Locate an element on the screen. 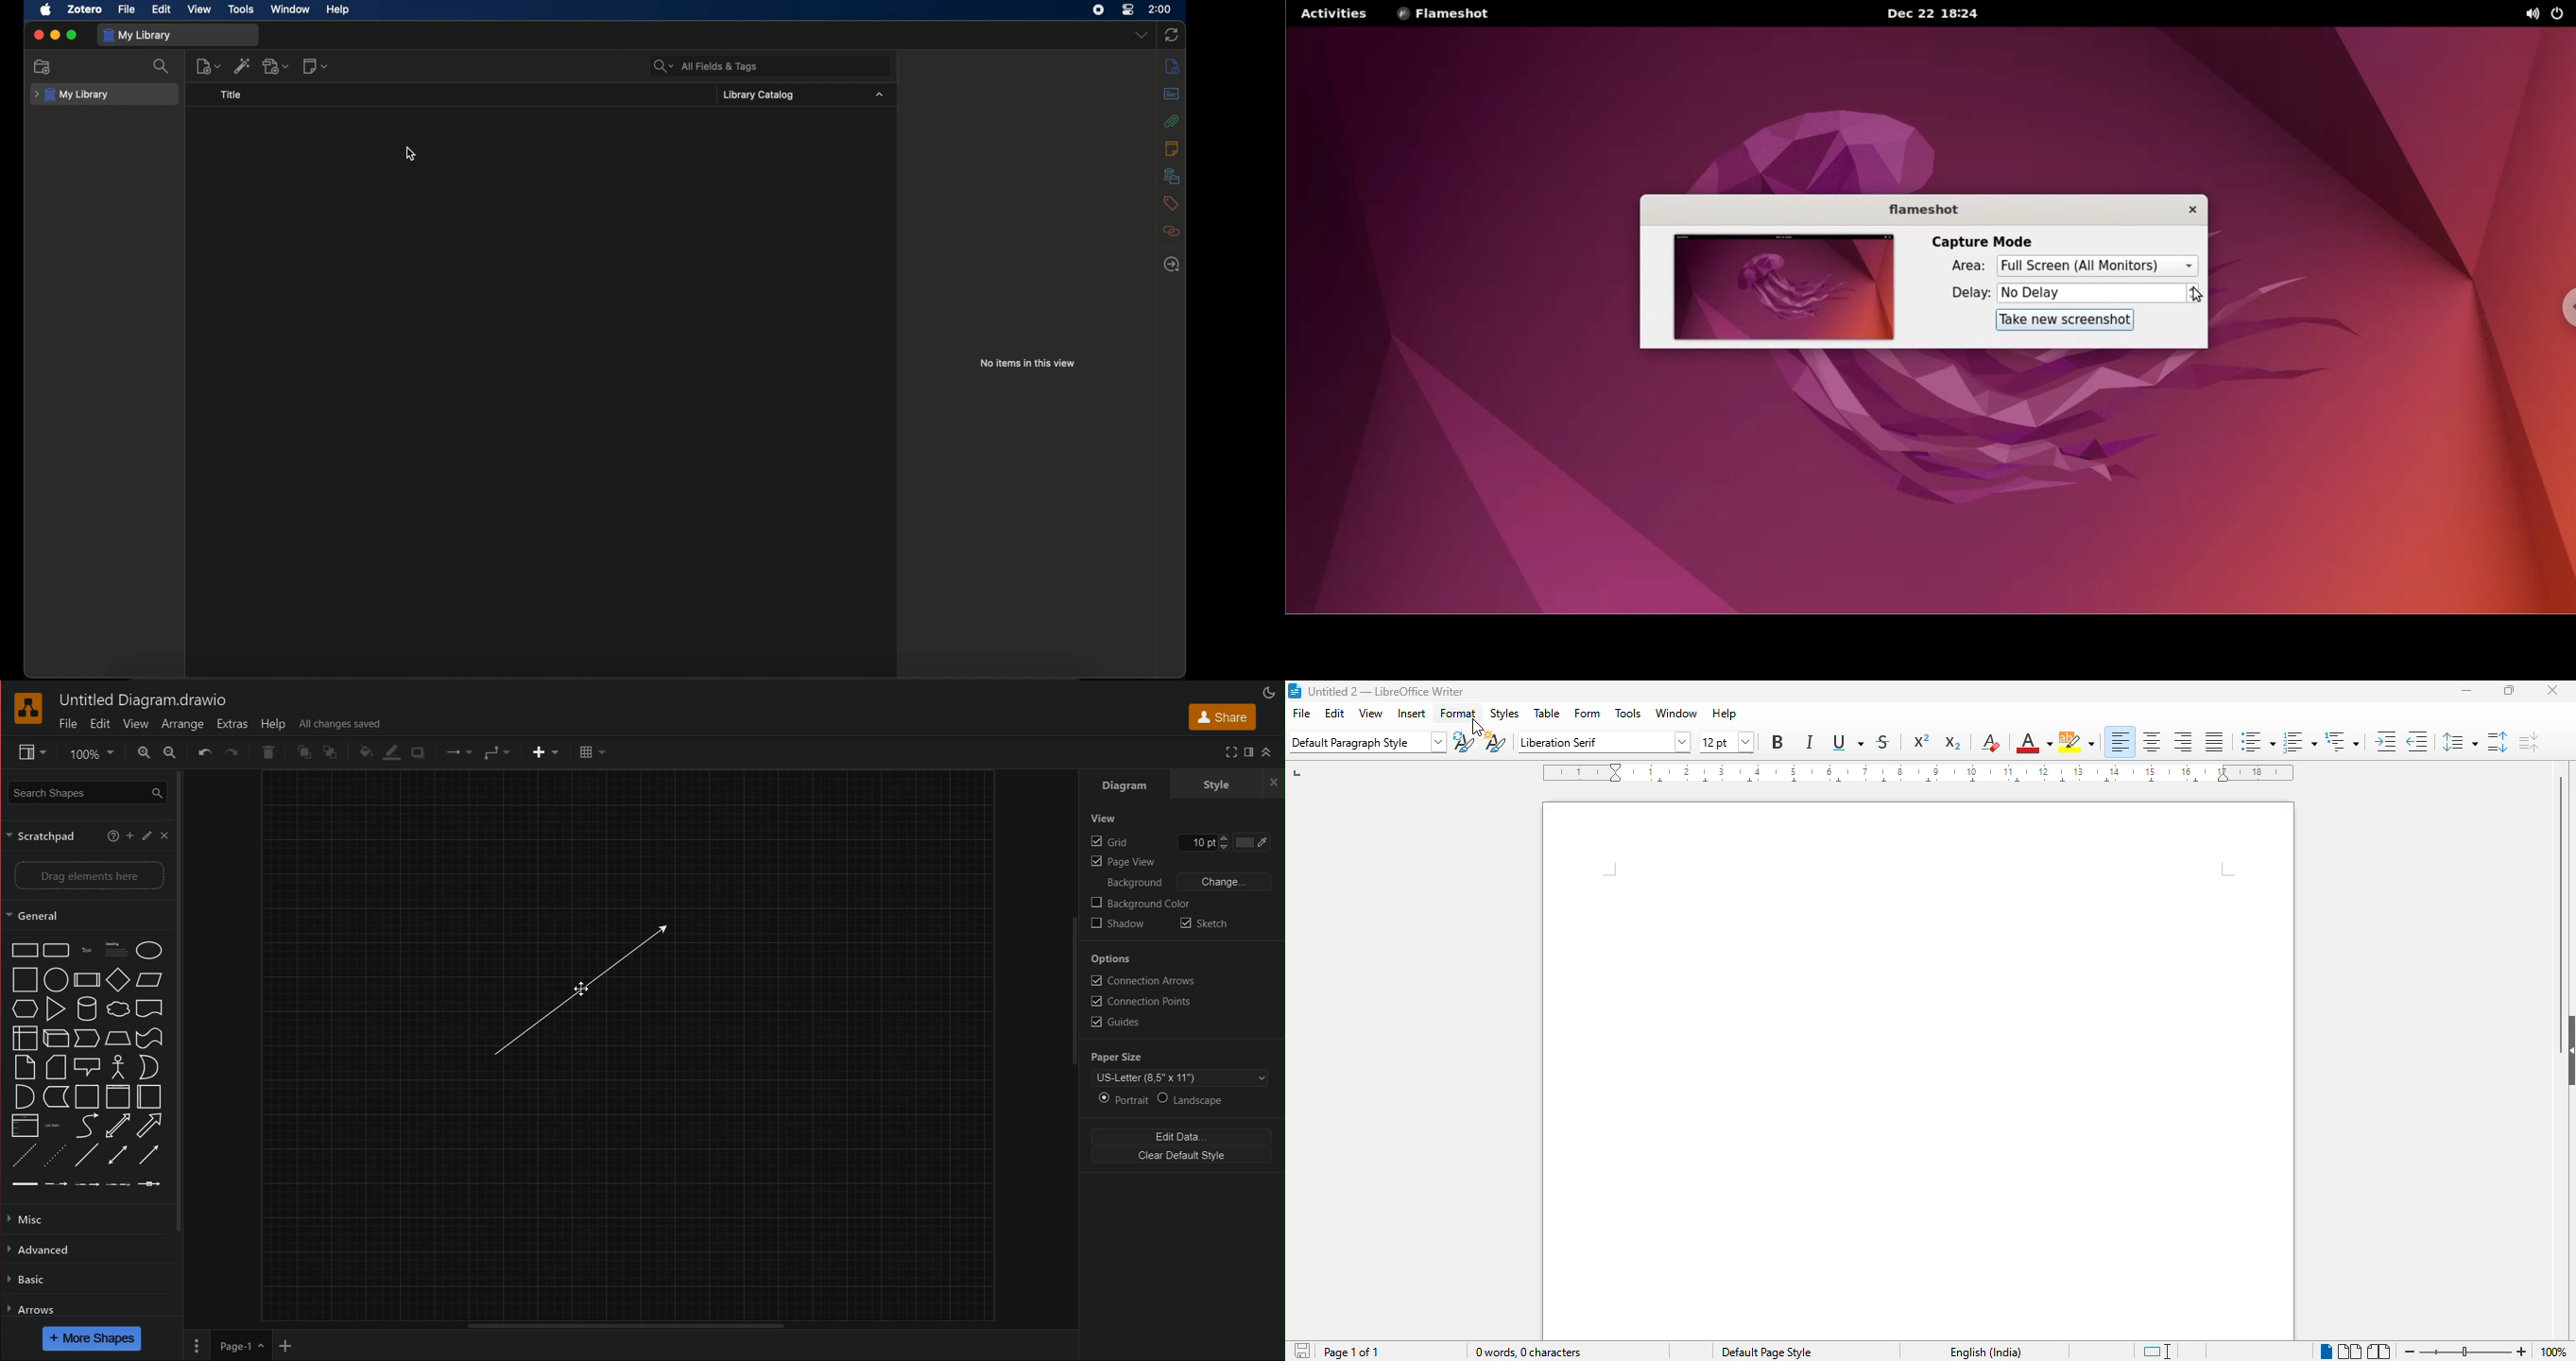  Arrange is located at coordinates (182, 723).